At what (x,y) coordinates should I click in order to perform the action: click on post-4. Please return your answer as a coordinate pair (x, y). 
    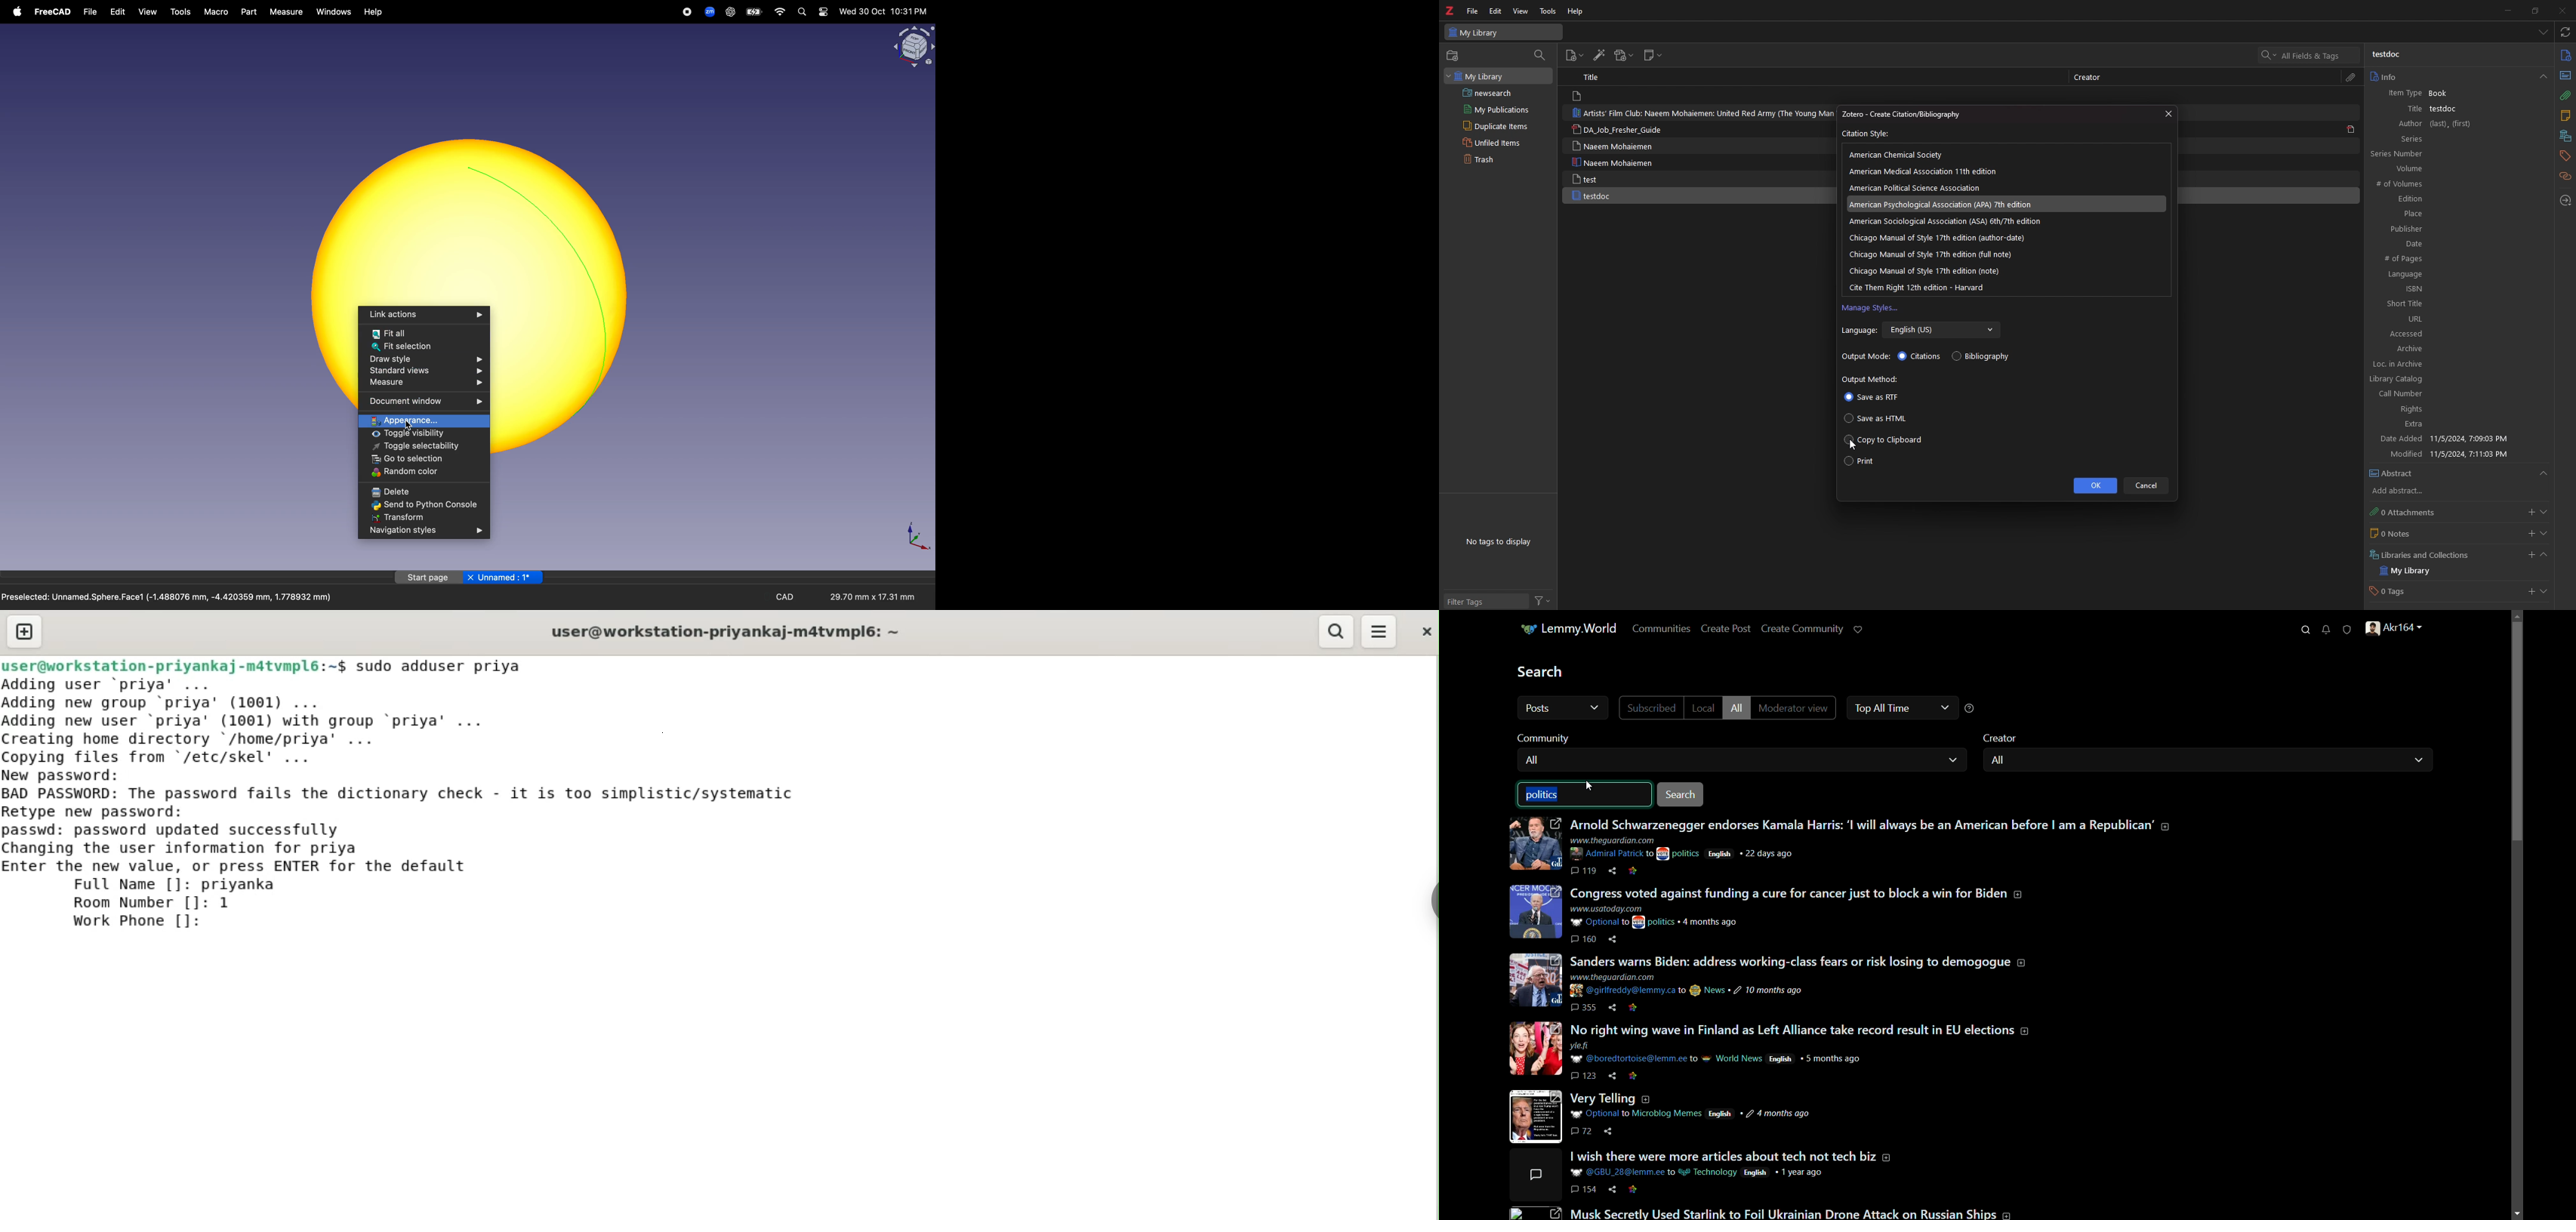
    Looking at the image, I should click on (1769, 1048).